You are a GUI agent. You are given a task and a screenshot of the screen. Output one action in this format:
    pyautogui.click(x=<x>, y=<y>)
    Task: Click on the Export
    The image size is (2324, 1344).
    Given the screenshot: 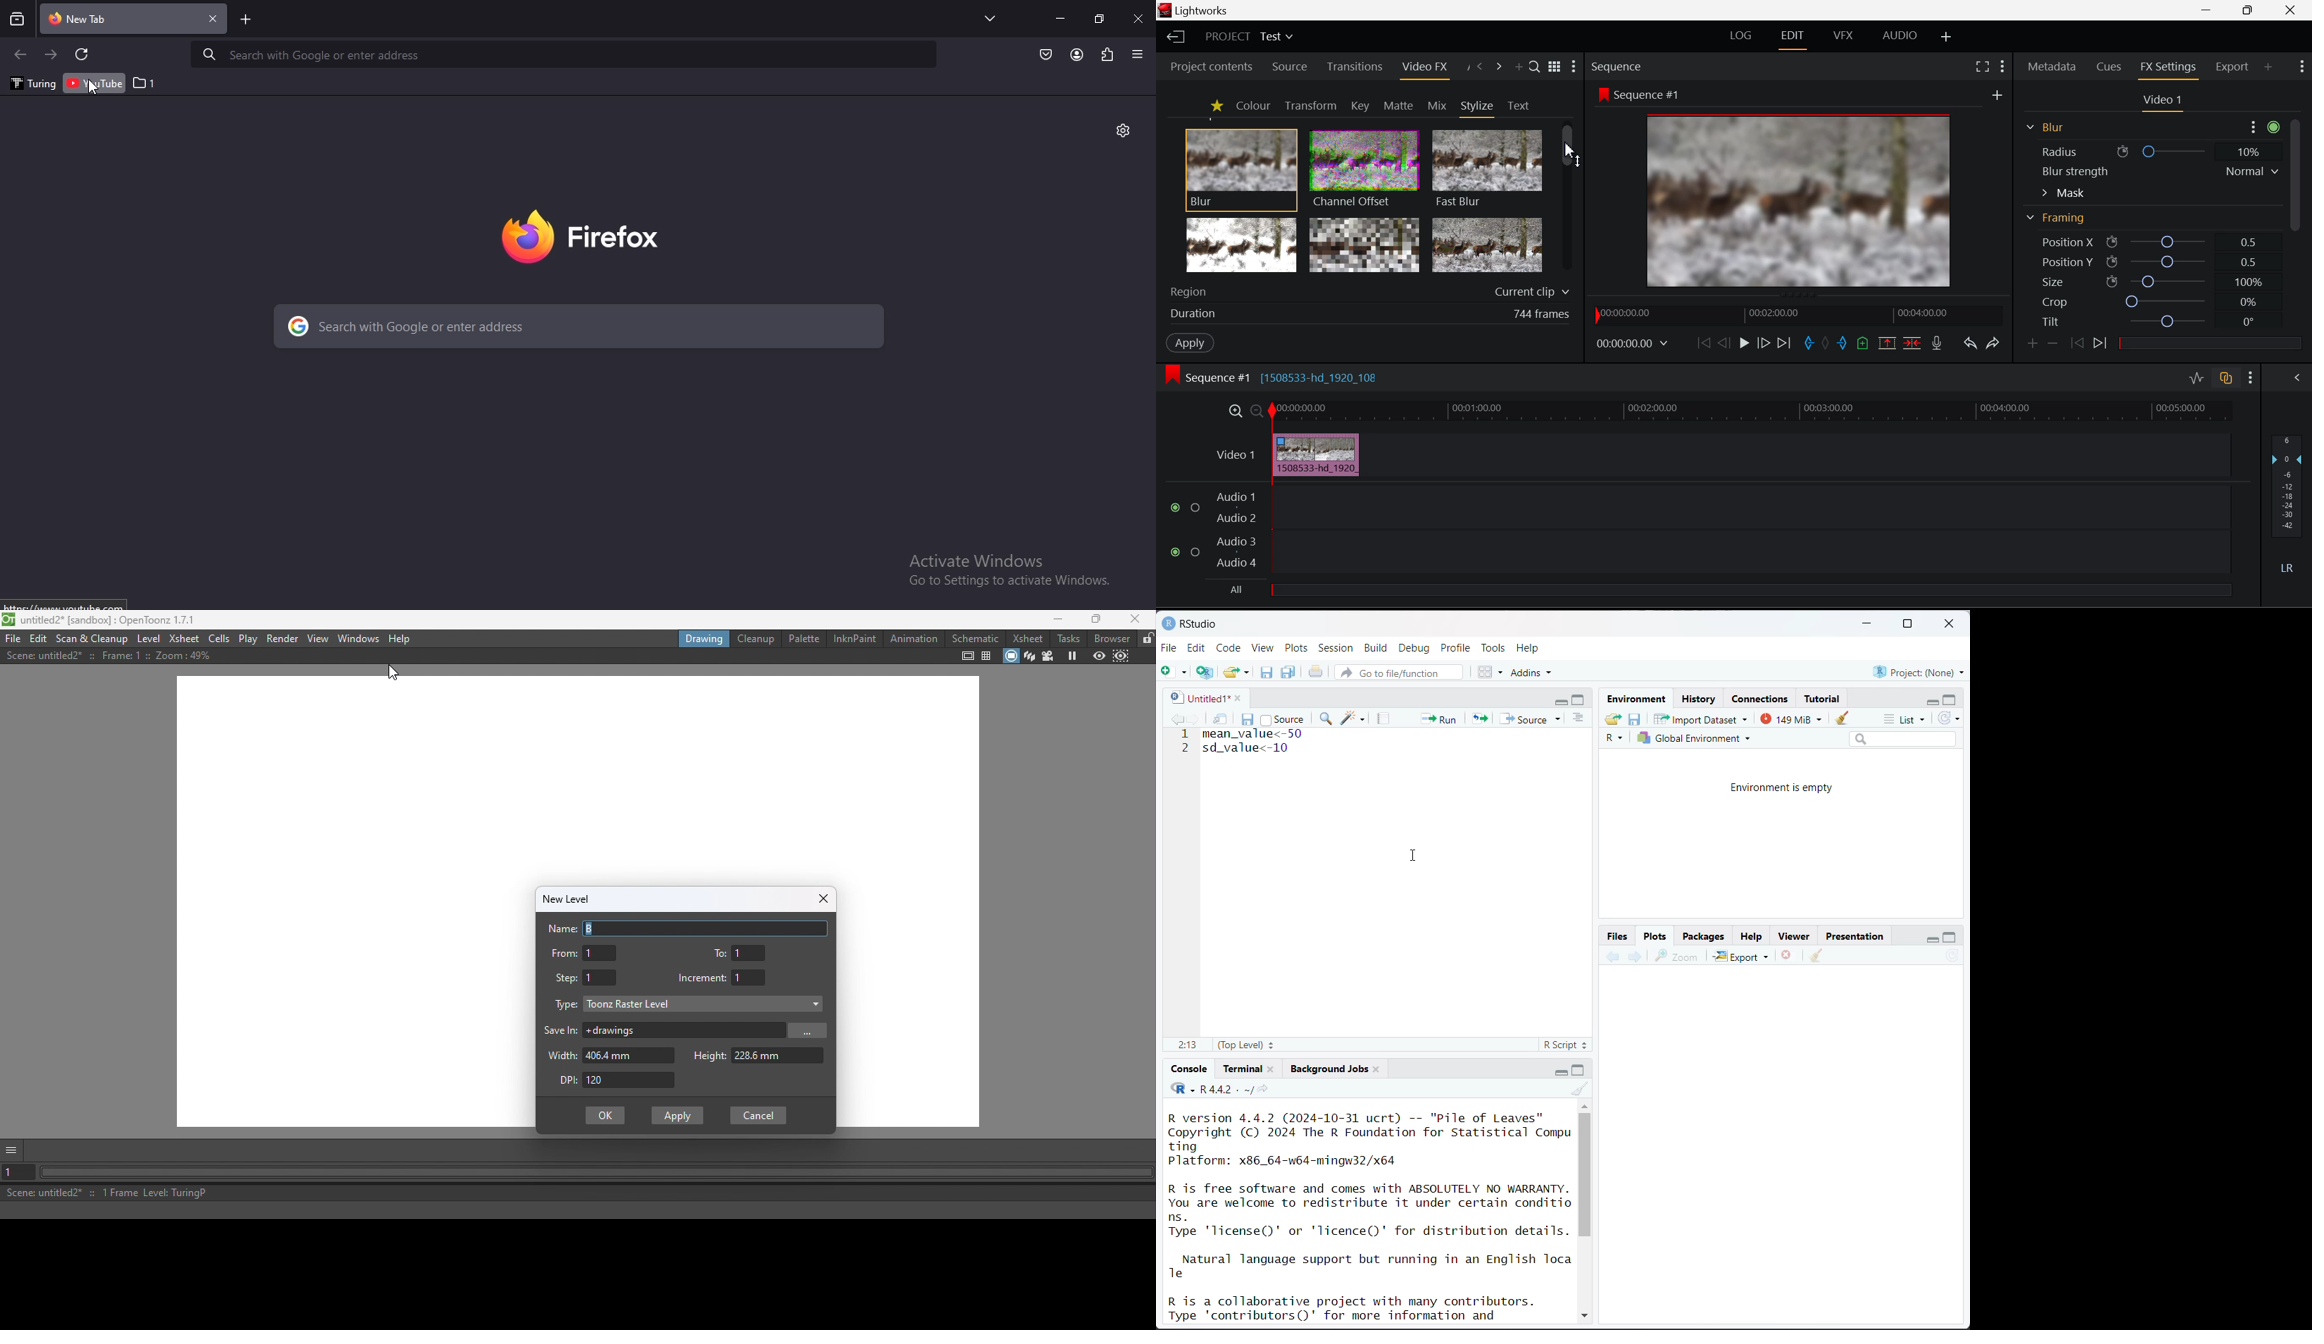 What is the action you would take?
    pyautogui.click(x=1742, y=956)
    